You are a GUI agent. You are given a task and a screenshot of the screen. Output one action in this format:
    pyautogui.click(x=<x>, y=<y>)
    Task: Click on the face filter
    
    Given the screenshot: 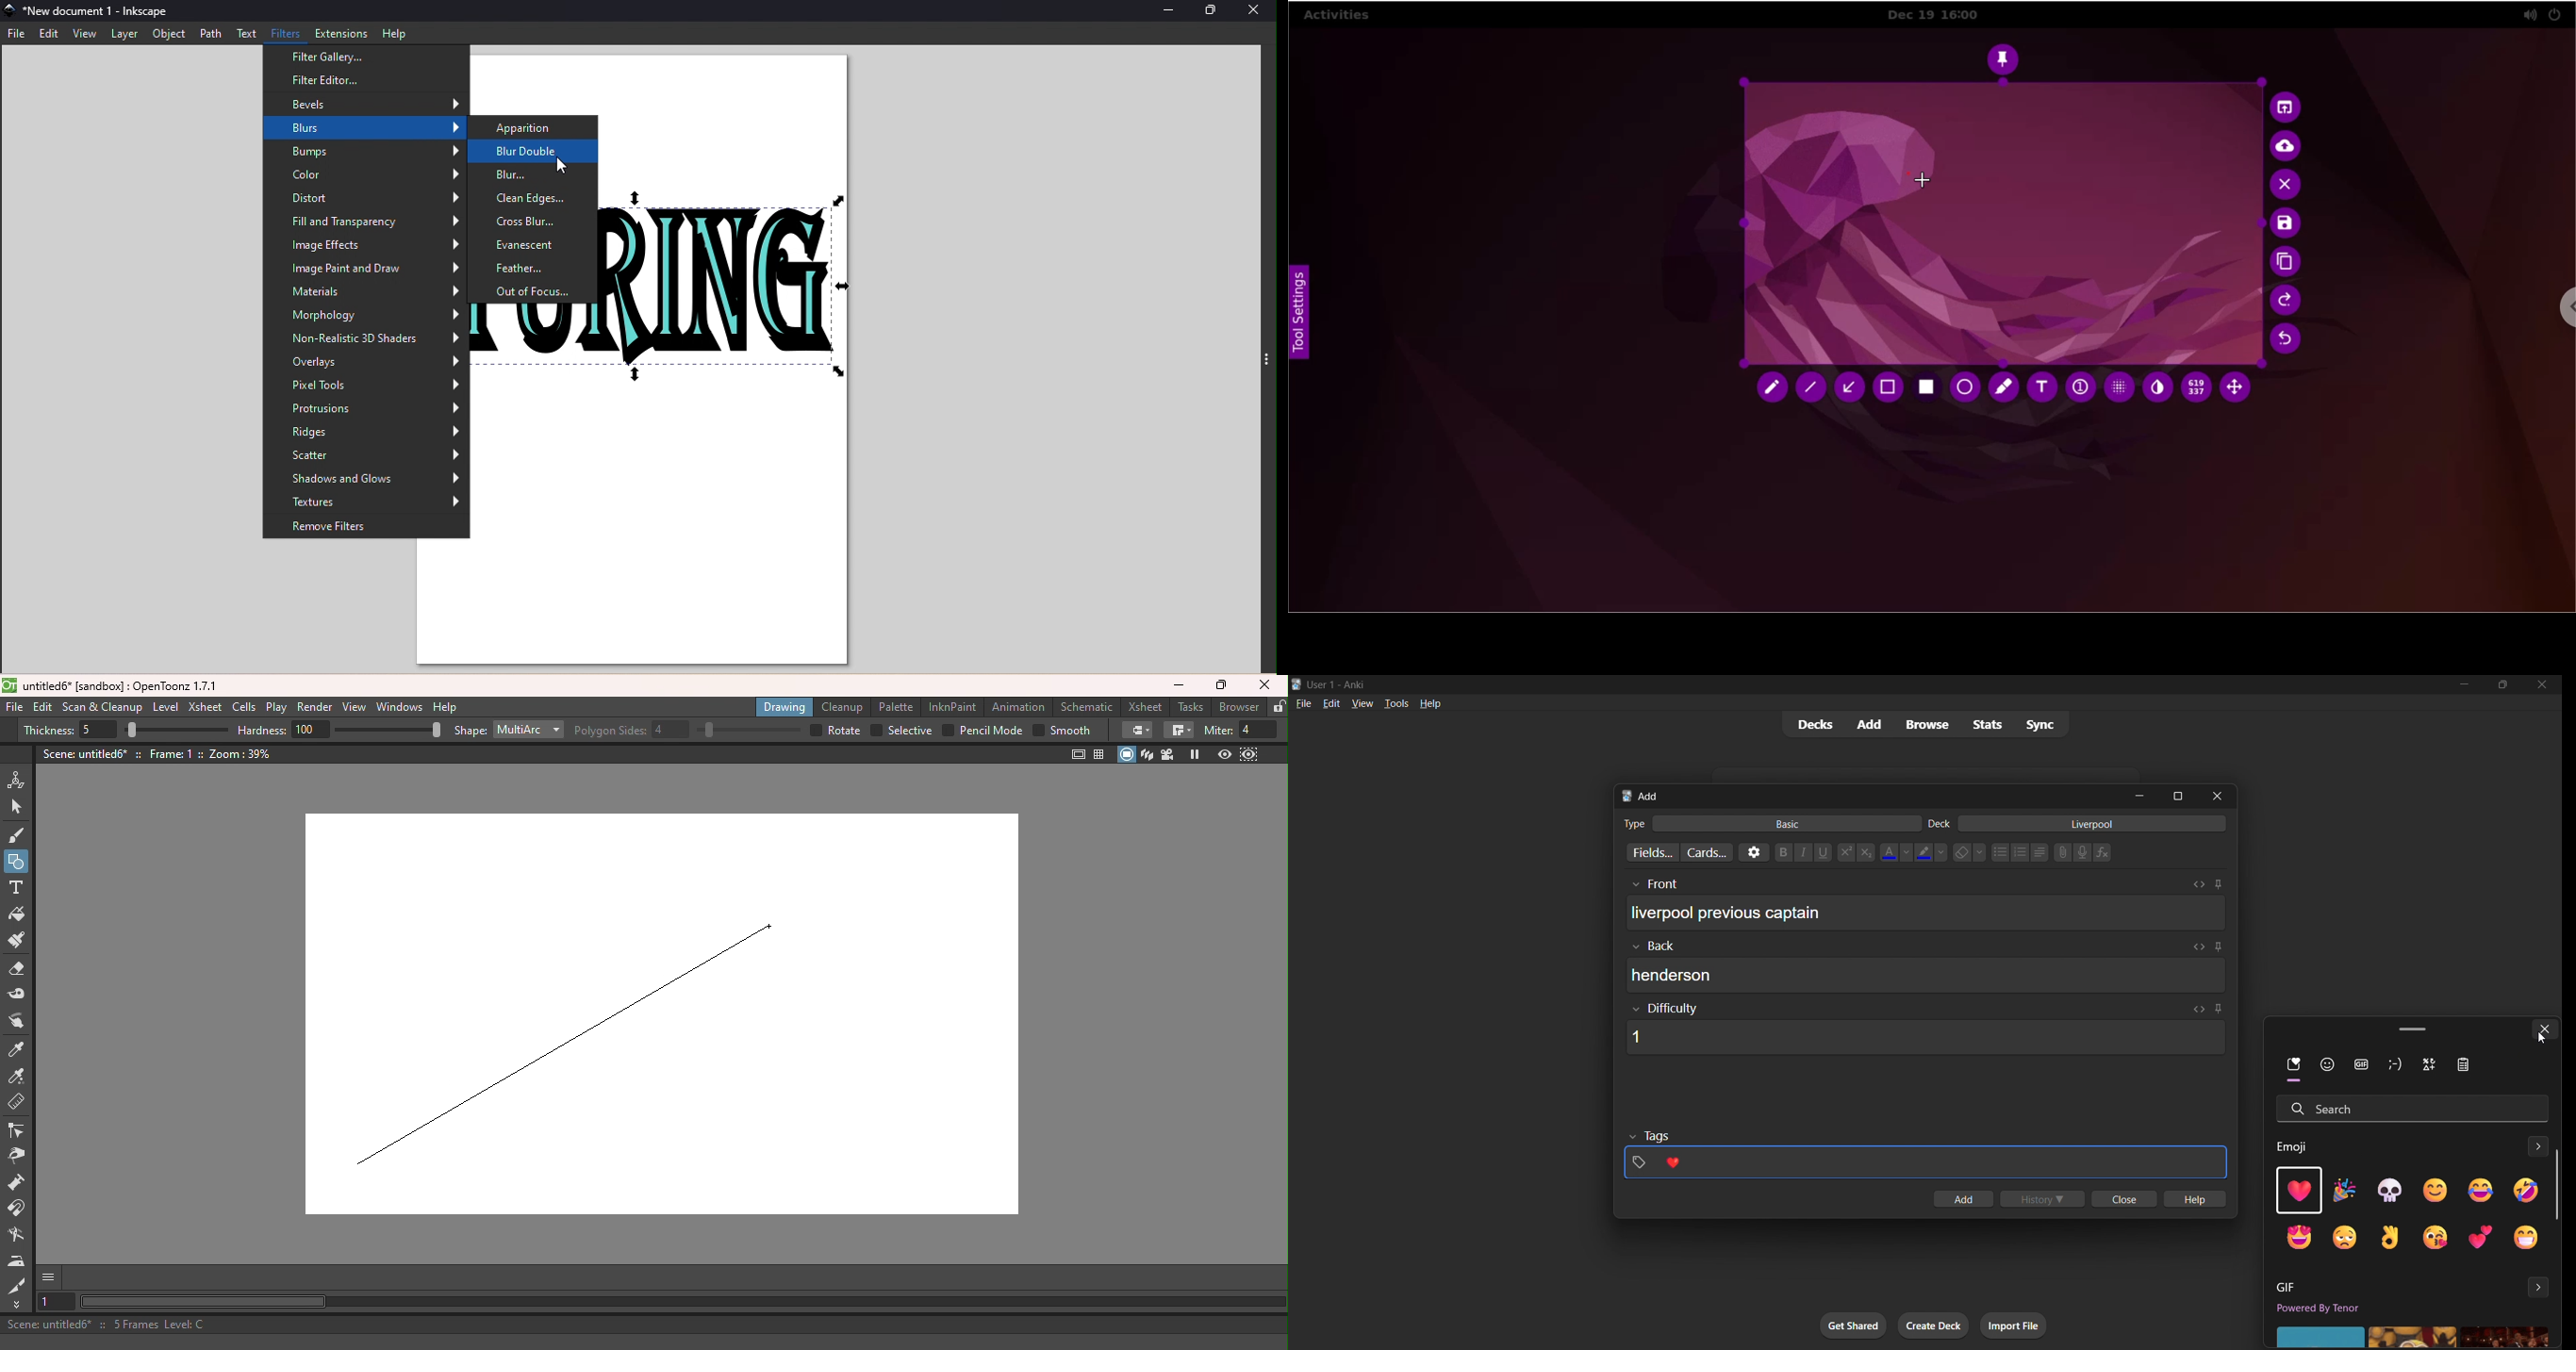 What is the action you would take?
    pyautogui.click(x=2325, y=1066)
    